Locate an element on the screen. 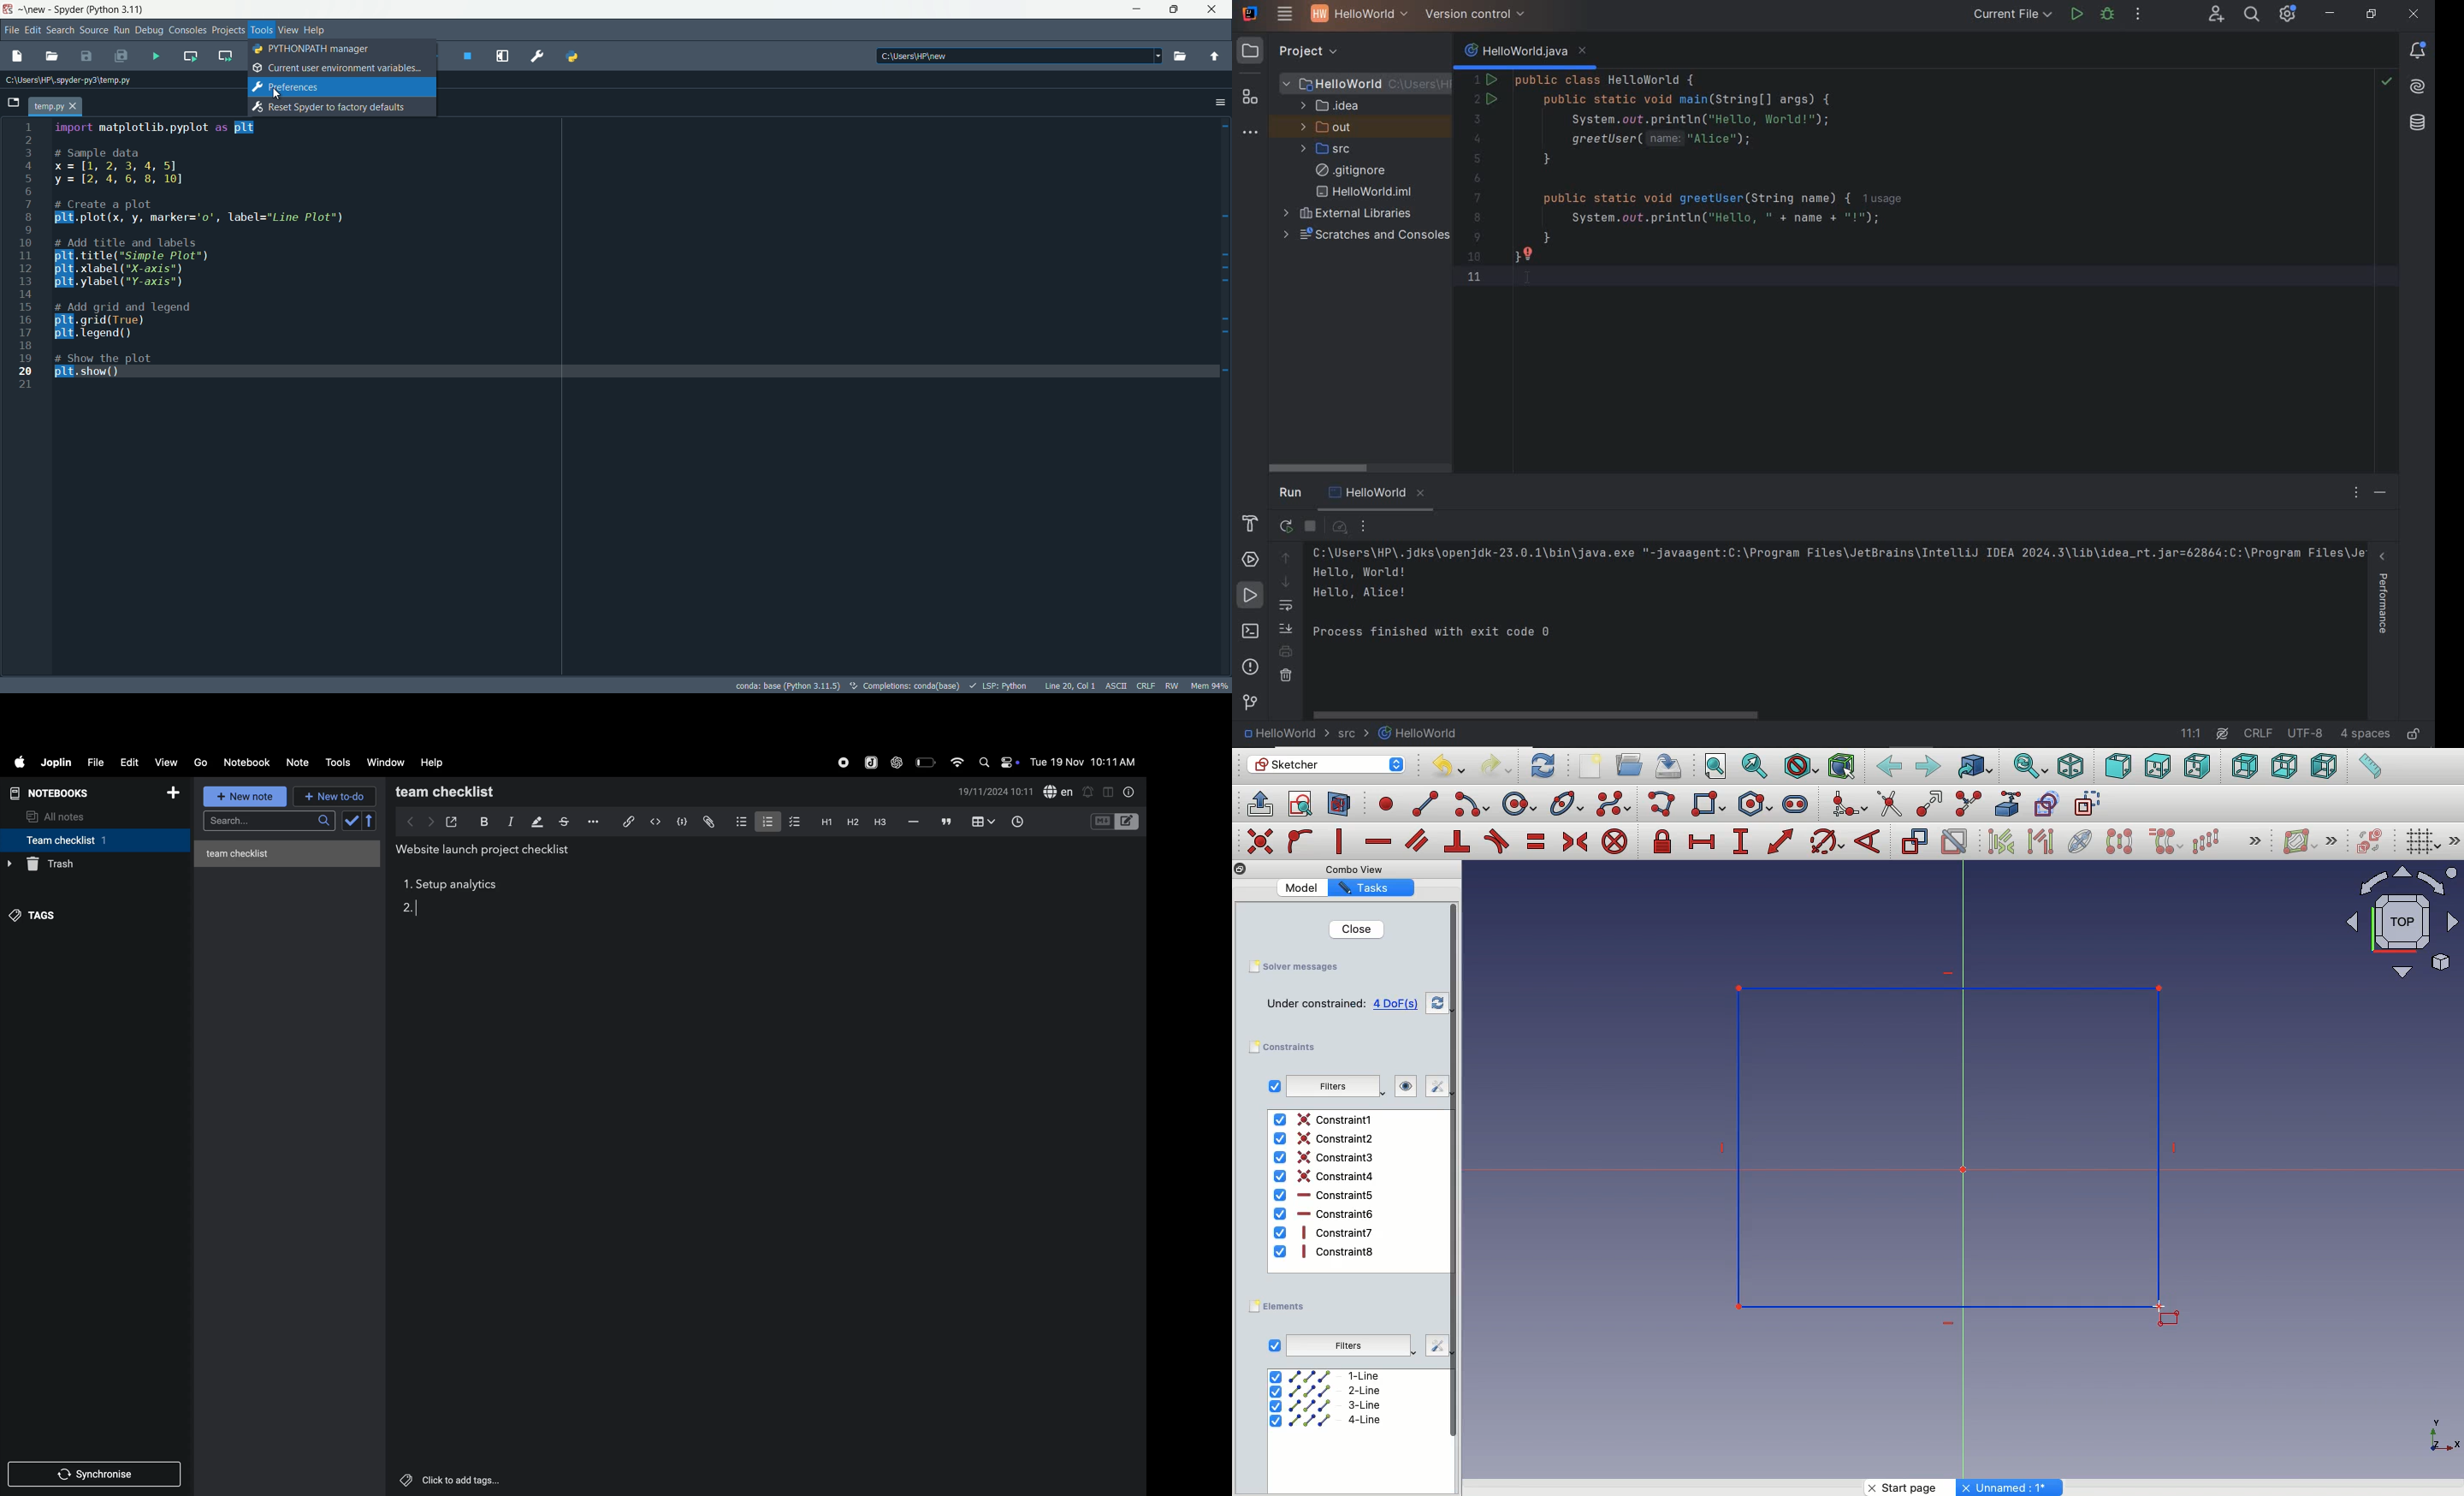   is located at coordinates (462, 1480).